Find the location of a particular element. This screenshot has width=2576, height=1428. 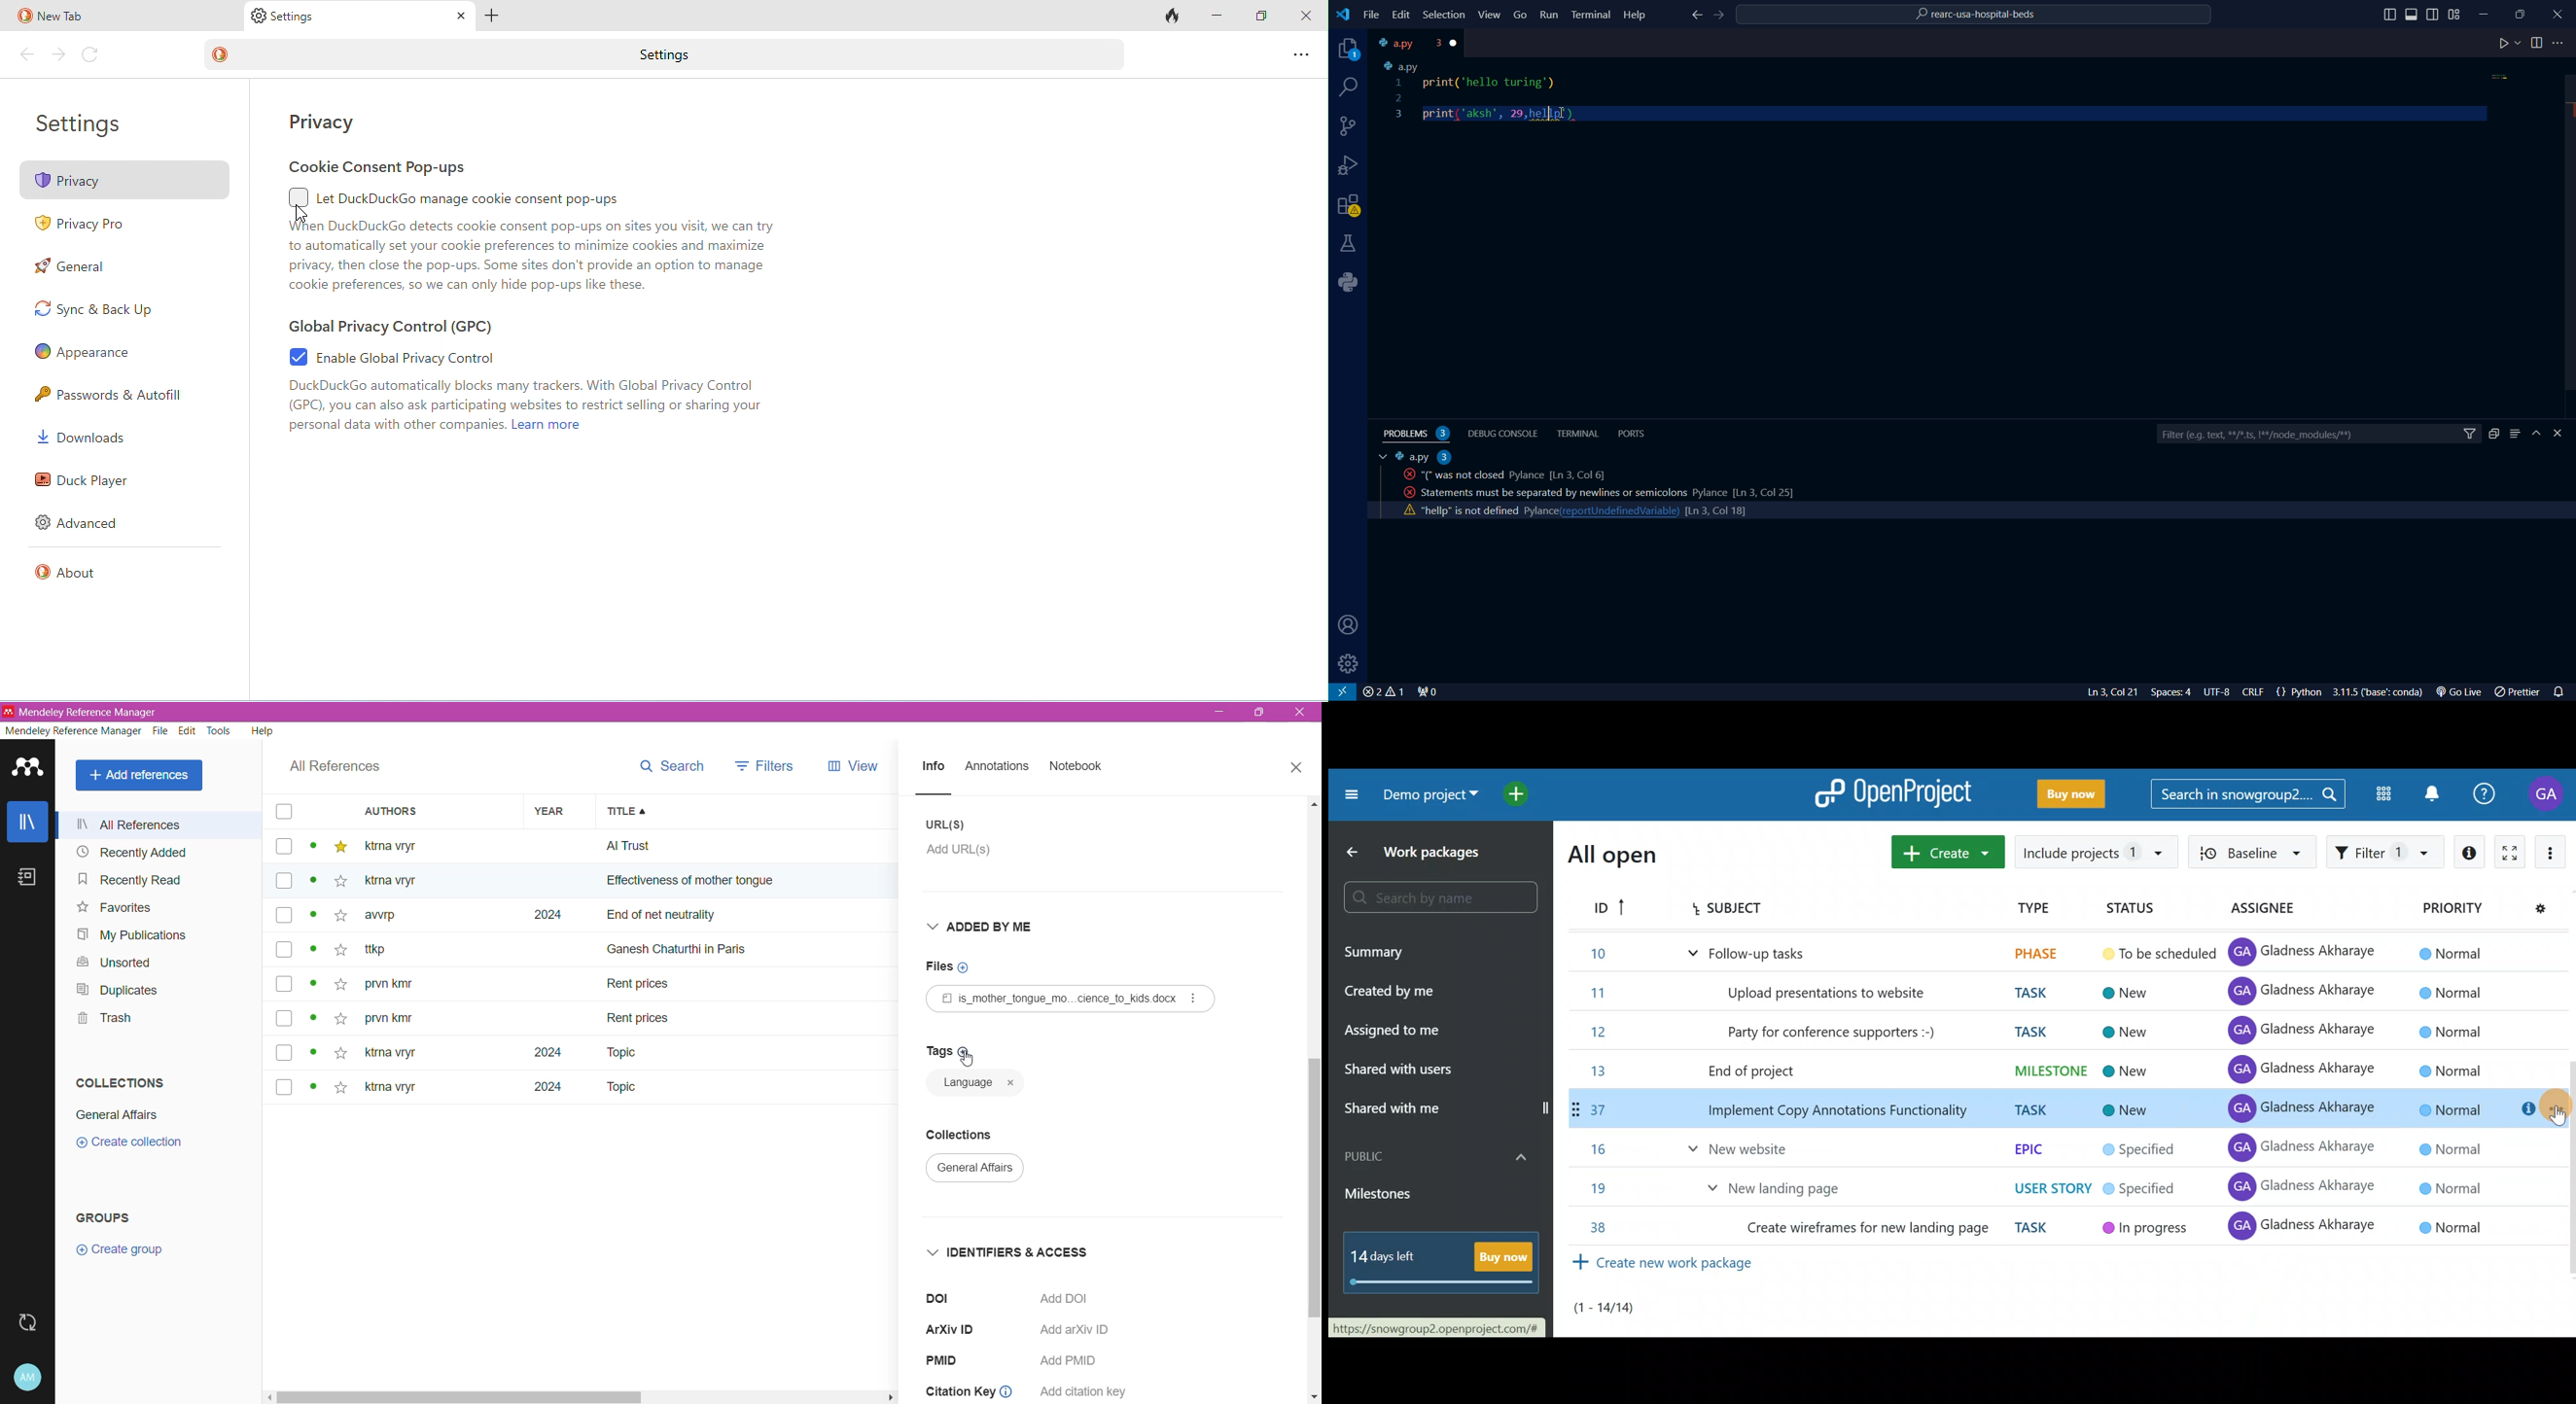

box is located at coordinates (288, 1052).